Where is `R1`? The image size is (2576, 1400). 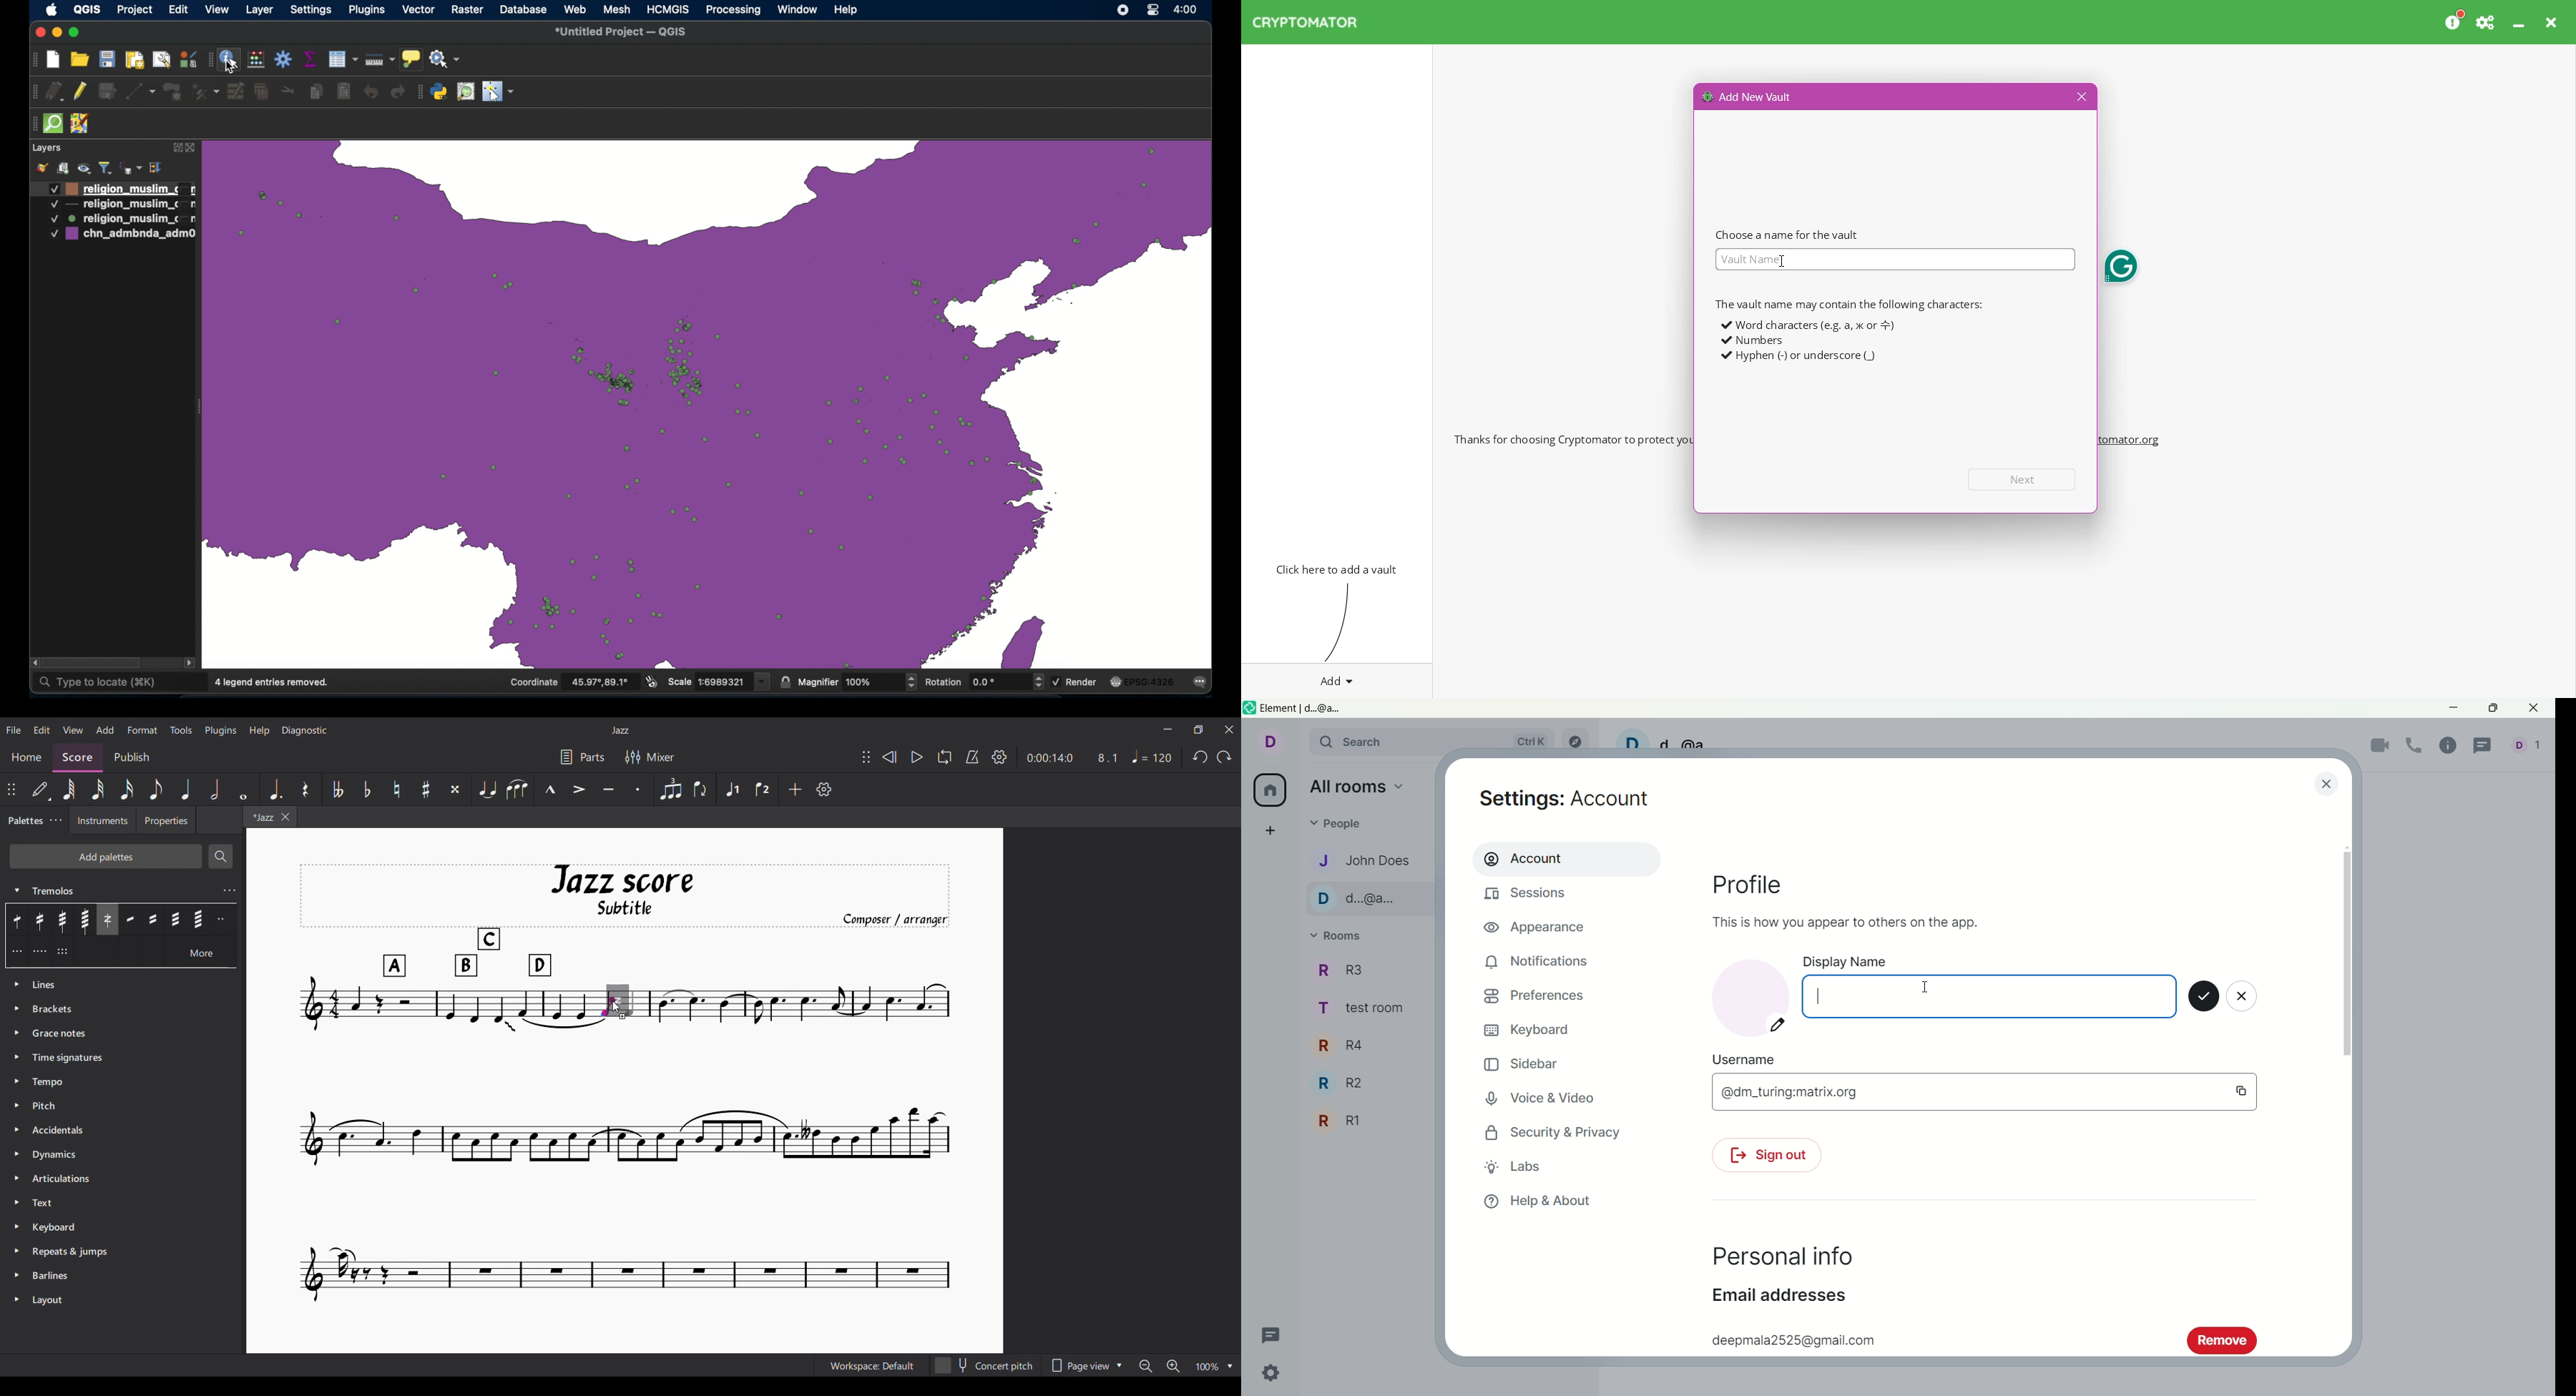
R1 is located at coordinates (1341, 1121).